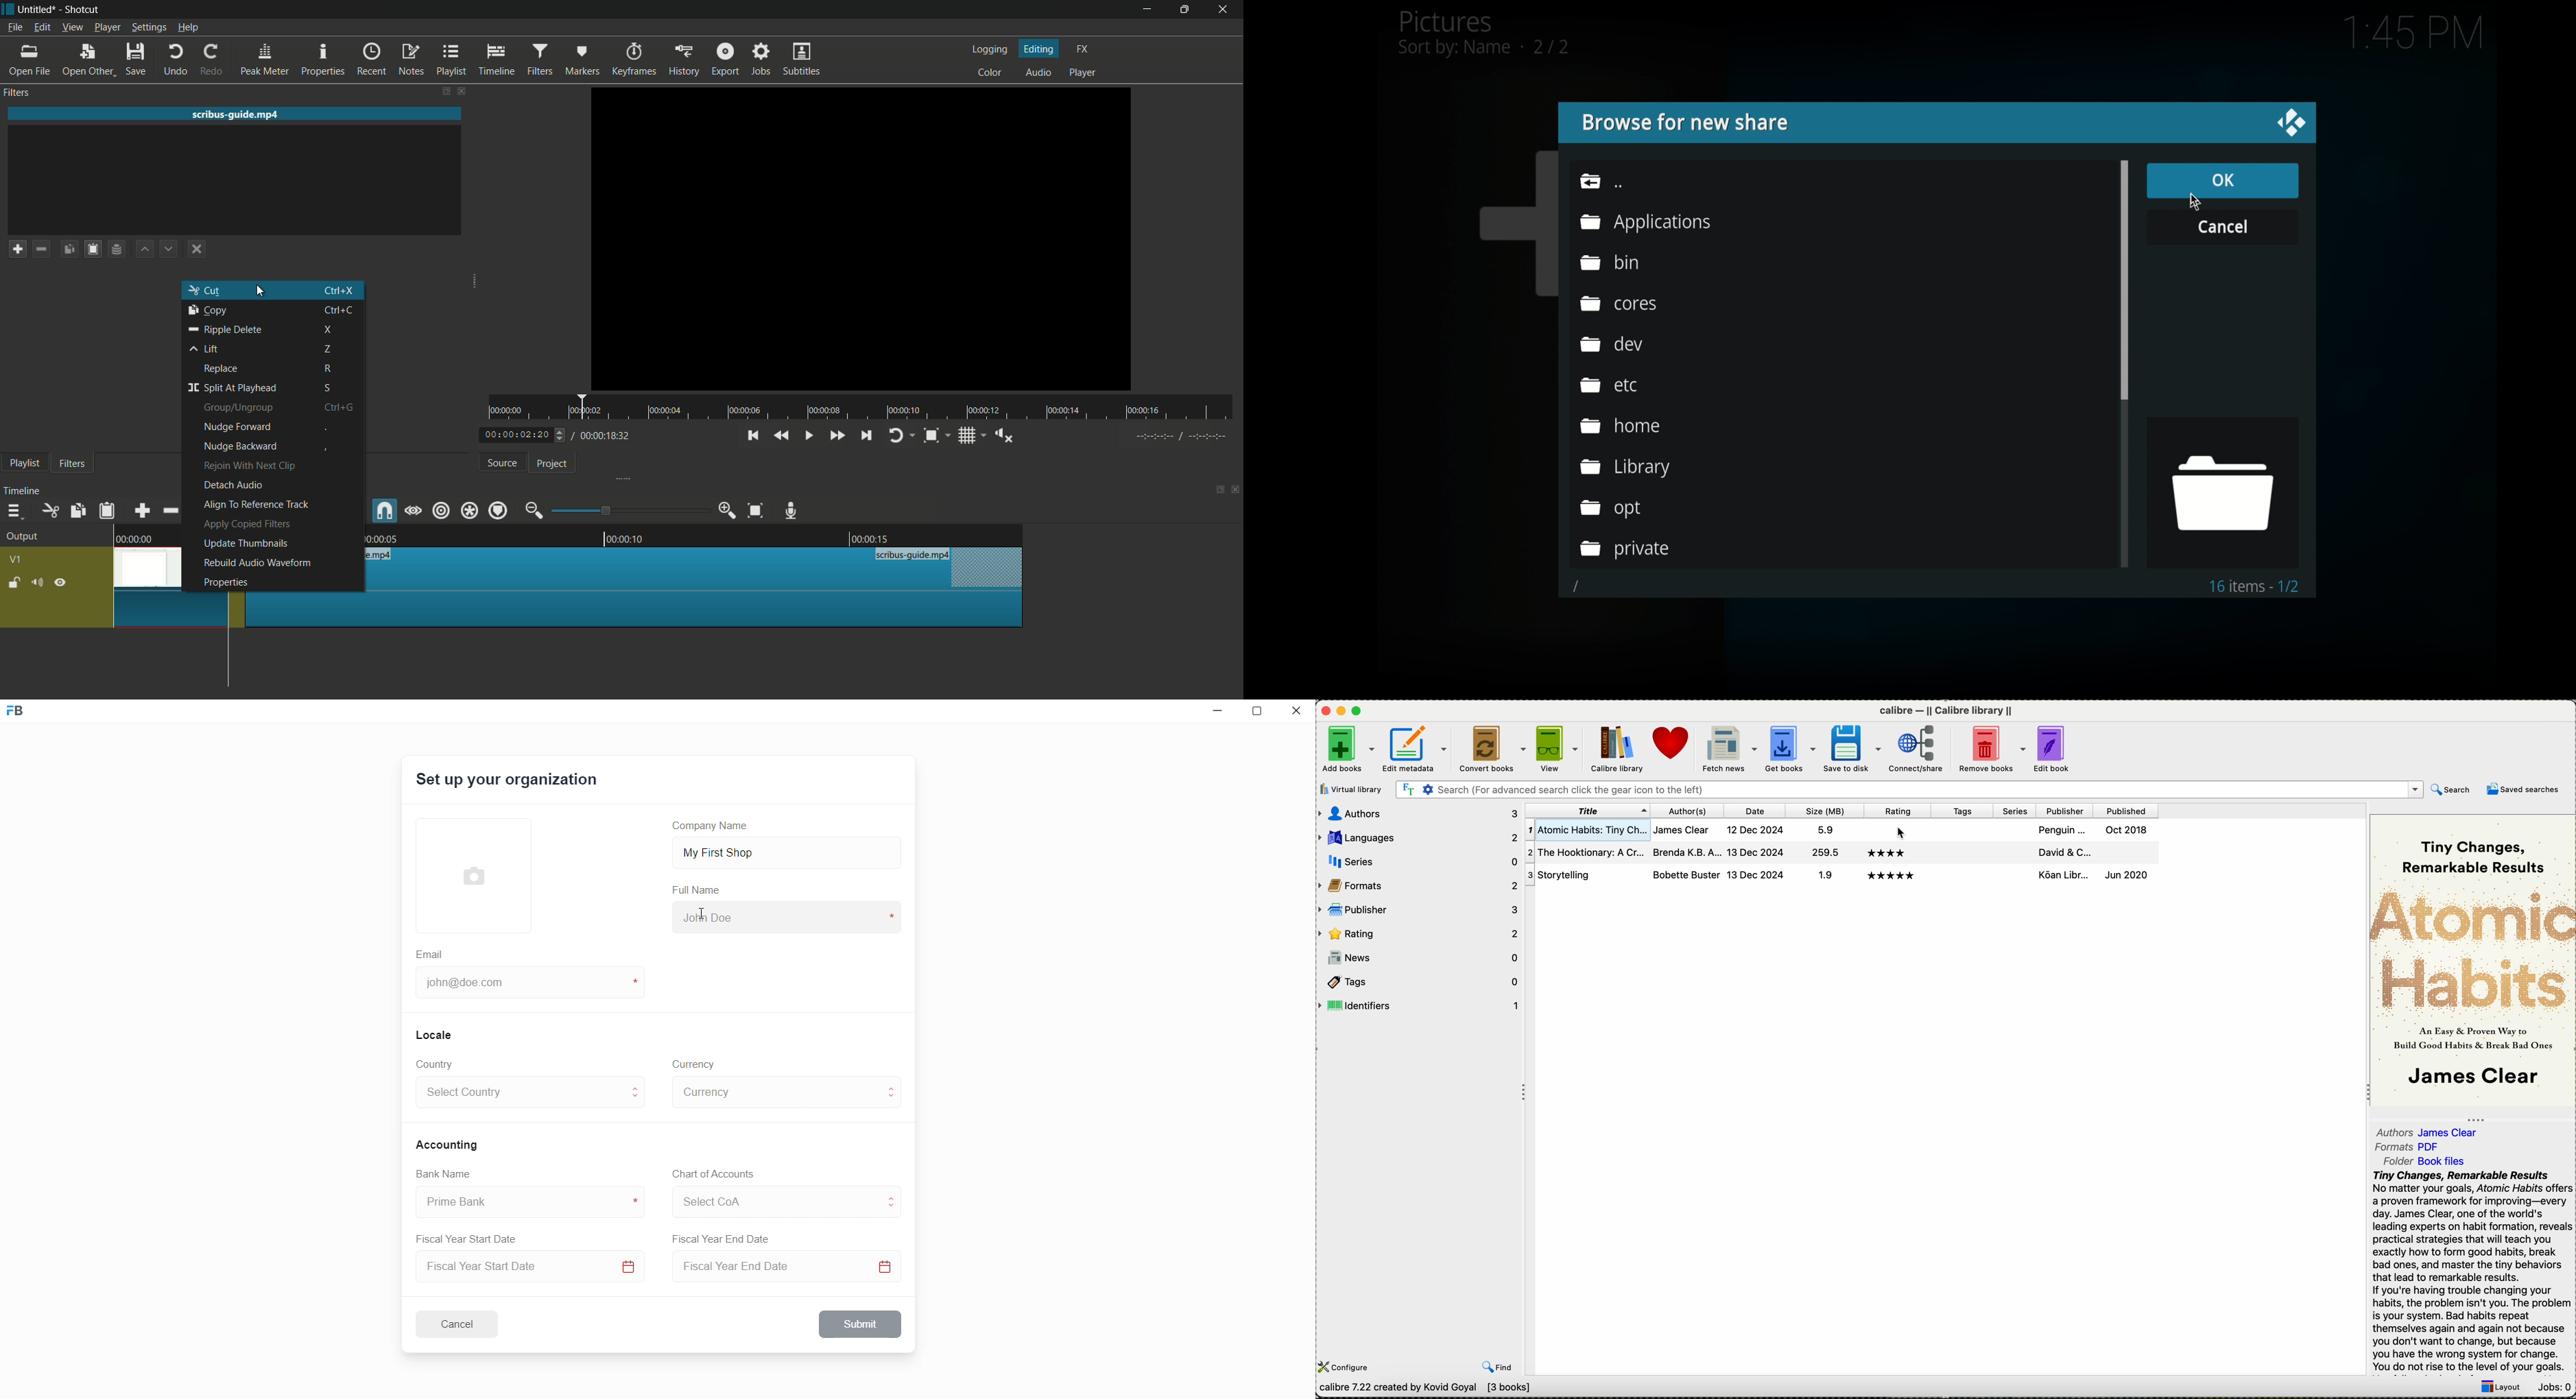 The width and height of the screenshot is (2576, 1400). Describe the element at coordinates (431, 953) in the screenshot. I see `Email` at that location.